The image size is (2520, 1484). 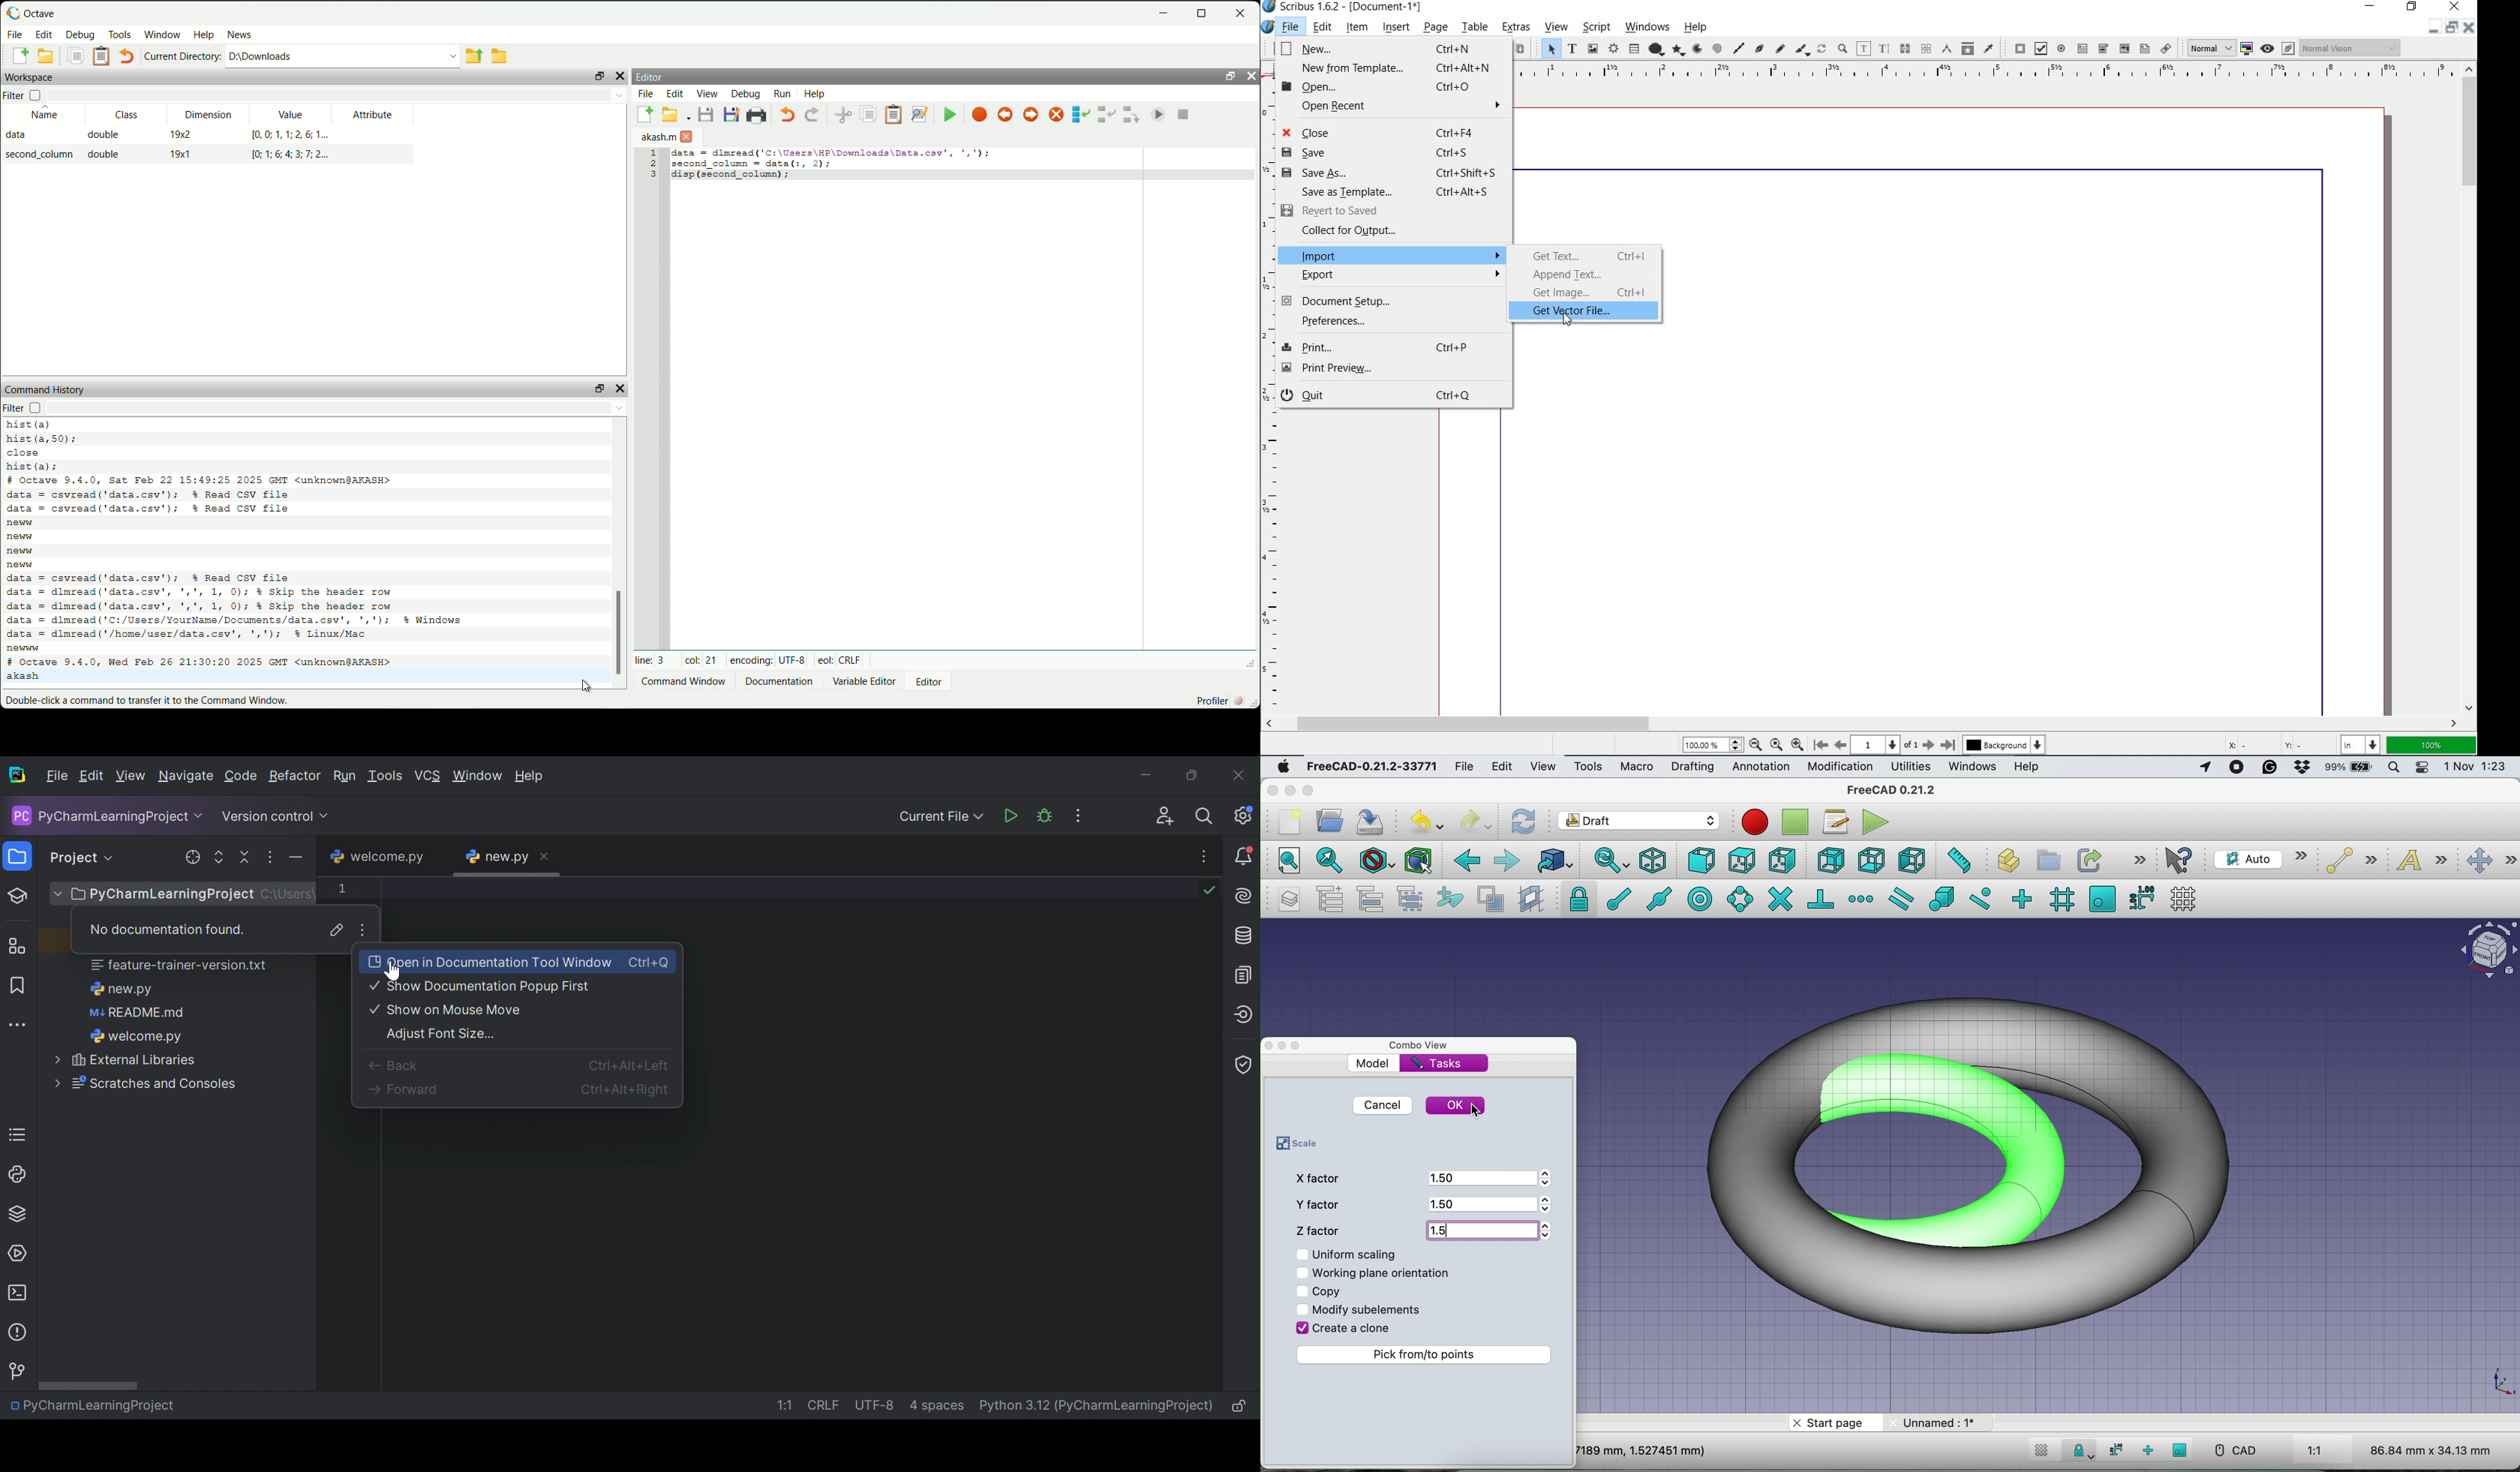 I want to click on snap ortho, so click(x=2147, y=1451).